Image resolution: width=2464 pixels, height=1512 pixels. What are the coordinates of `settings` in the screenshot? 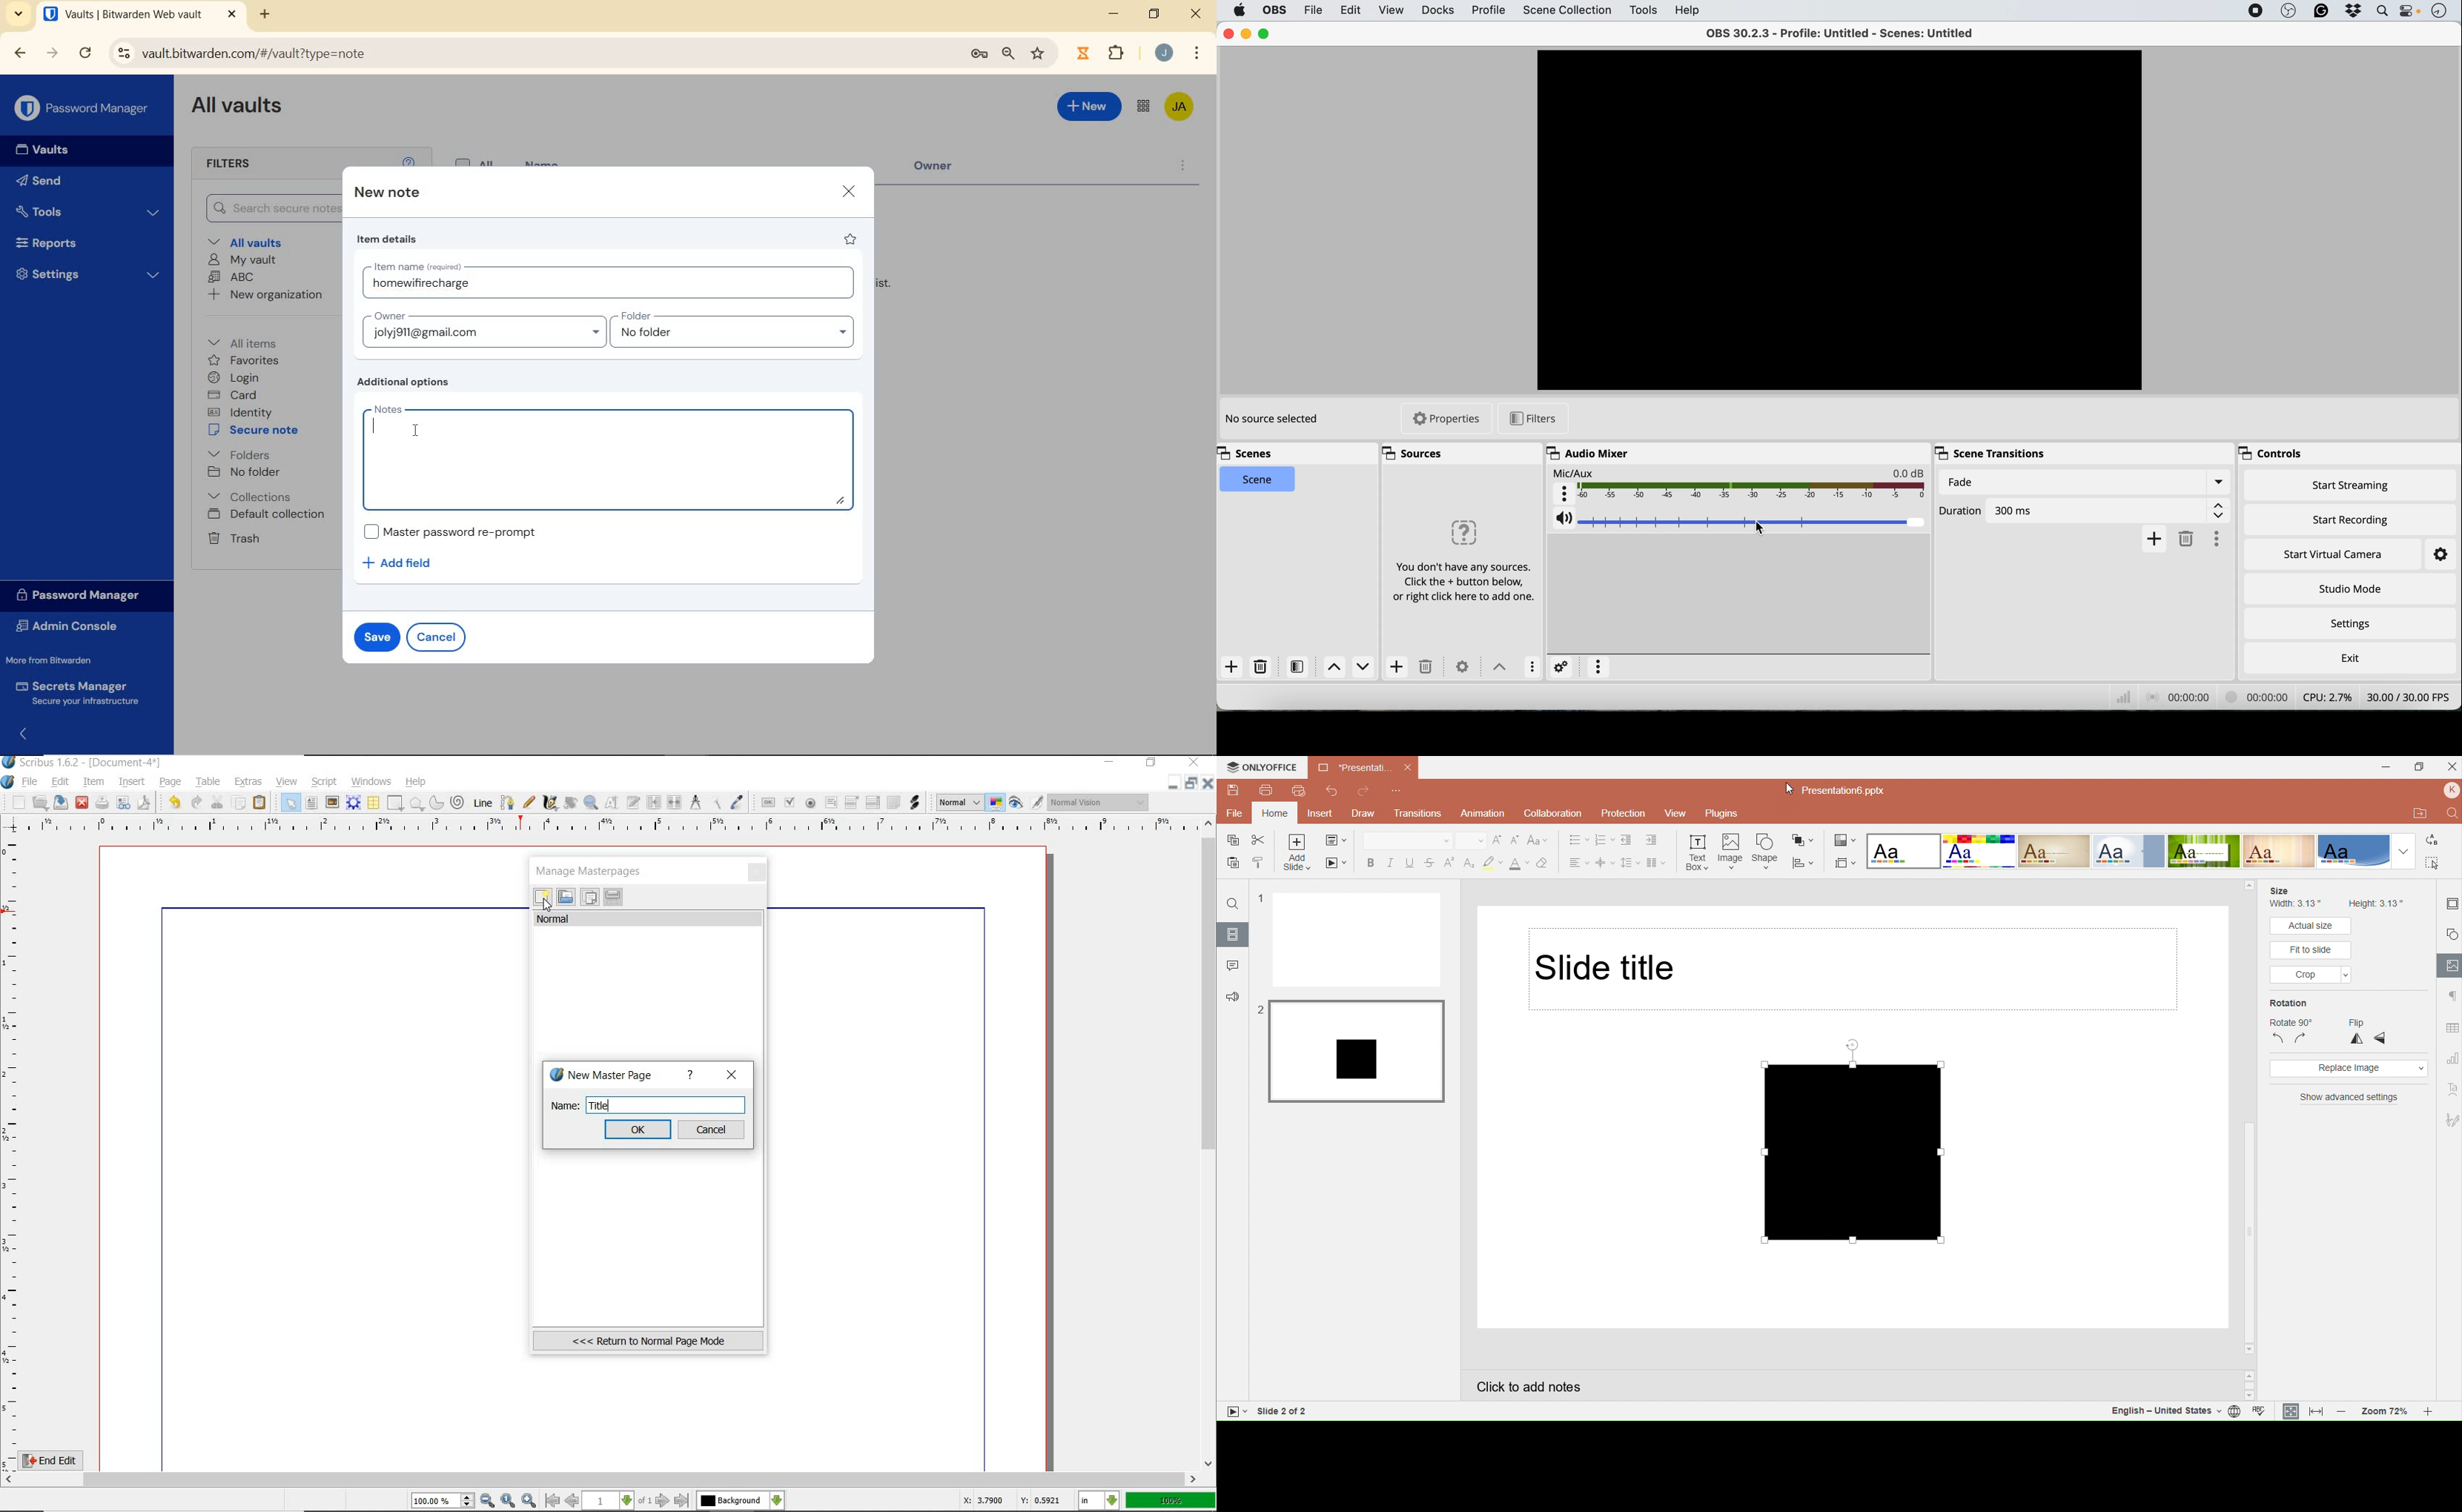 It's located at (1563, 666).